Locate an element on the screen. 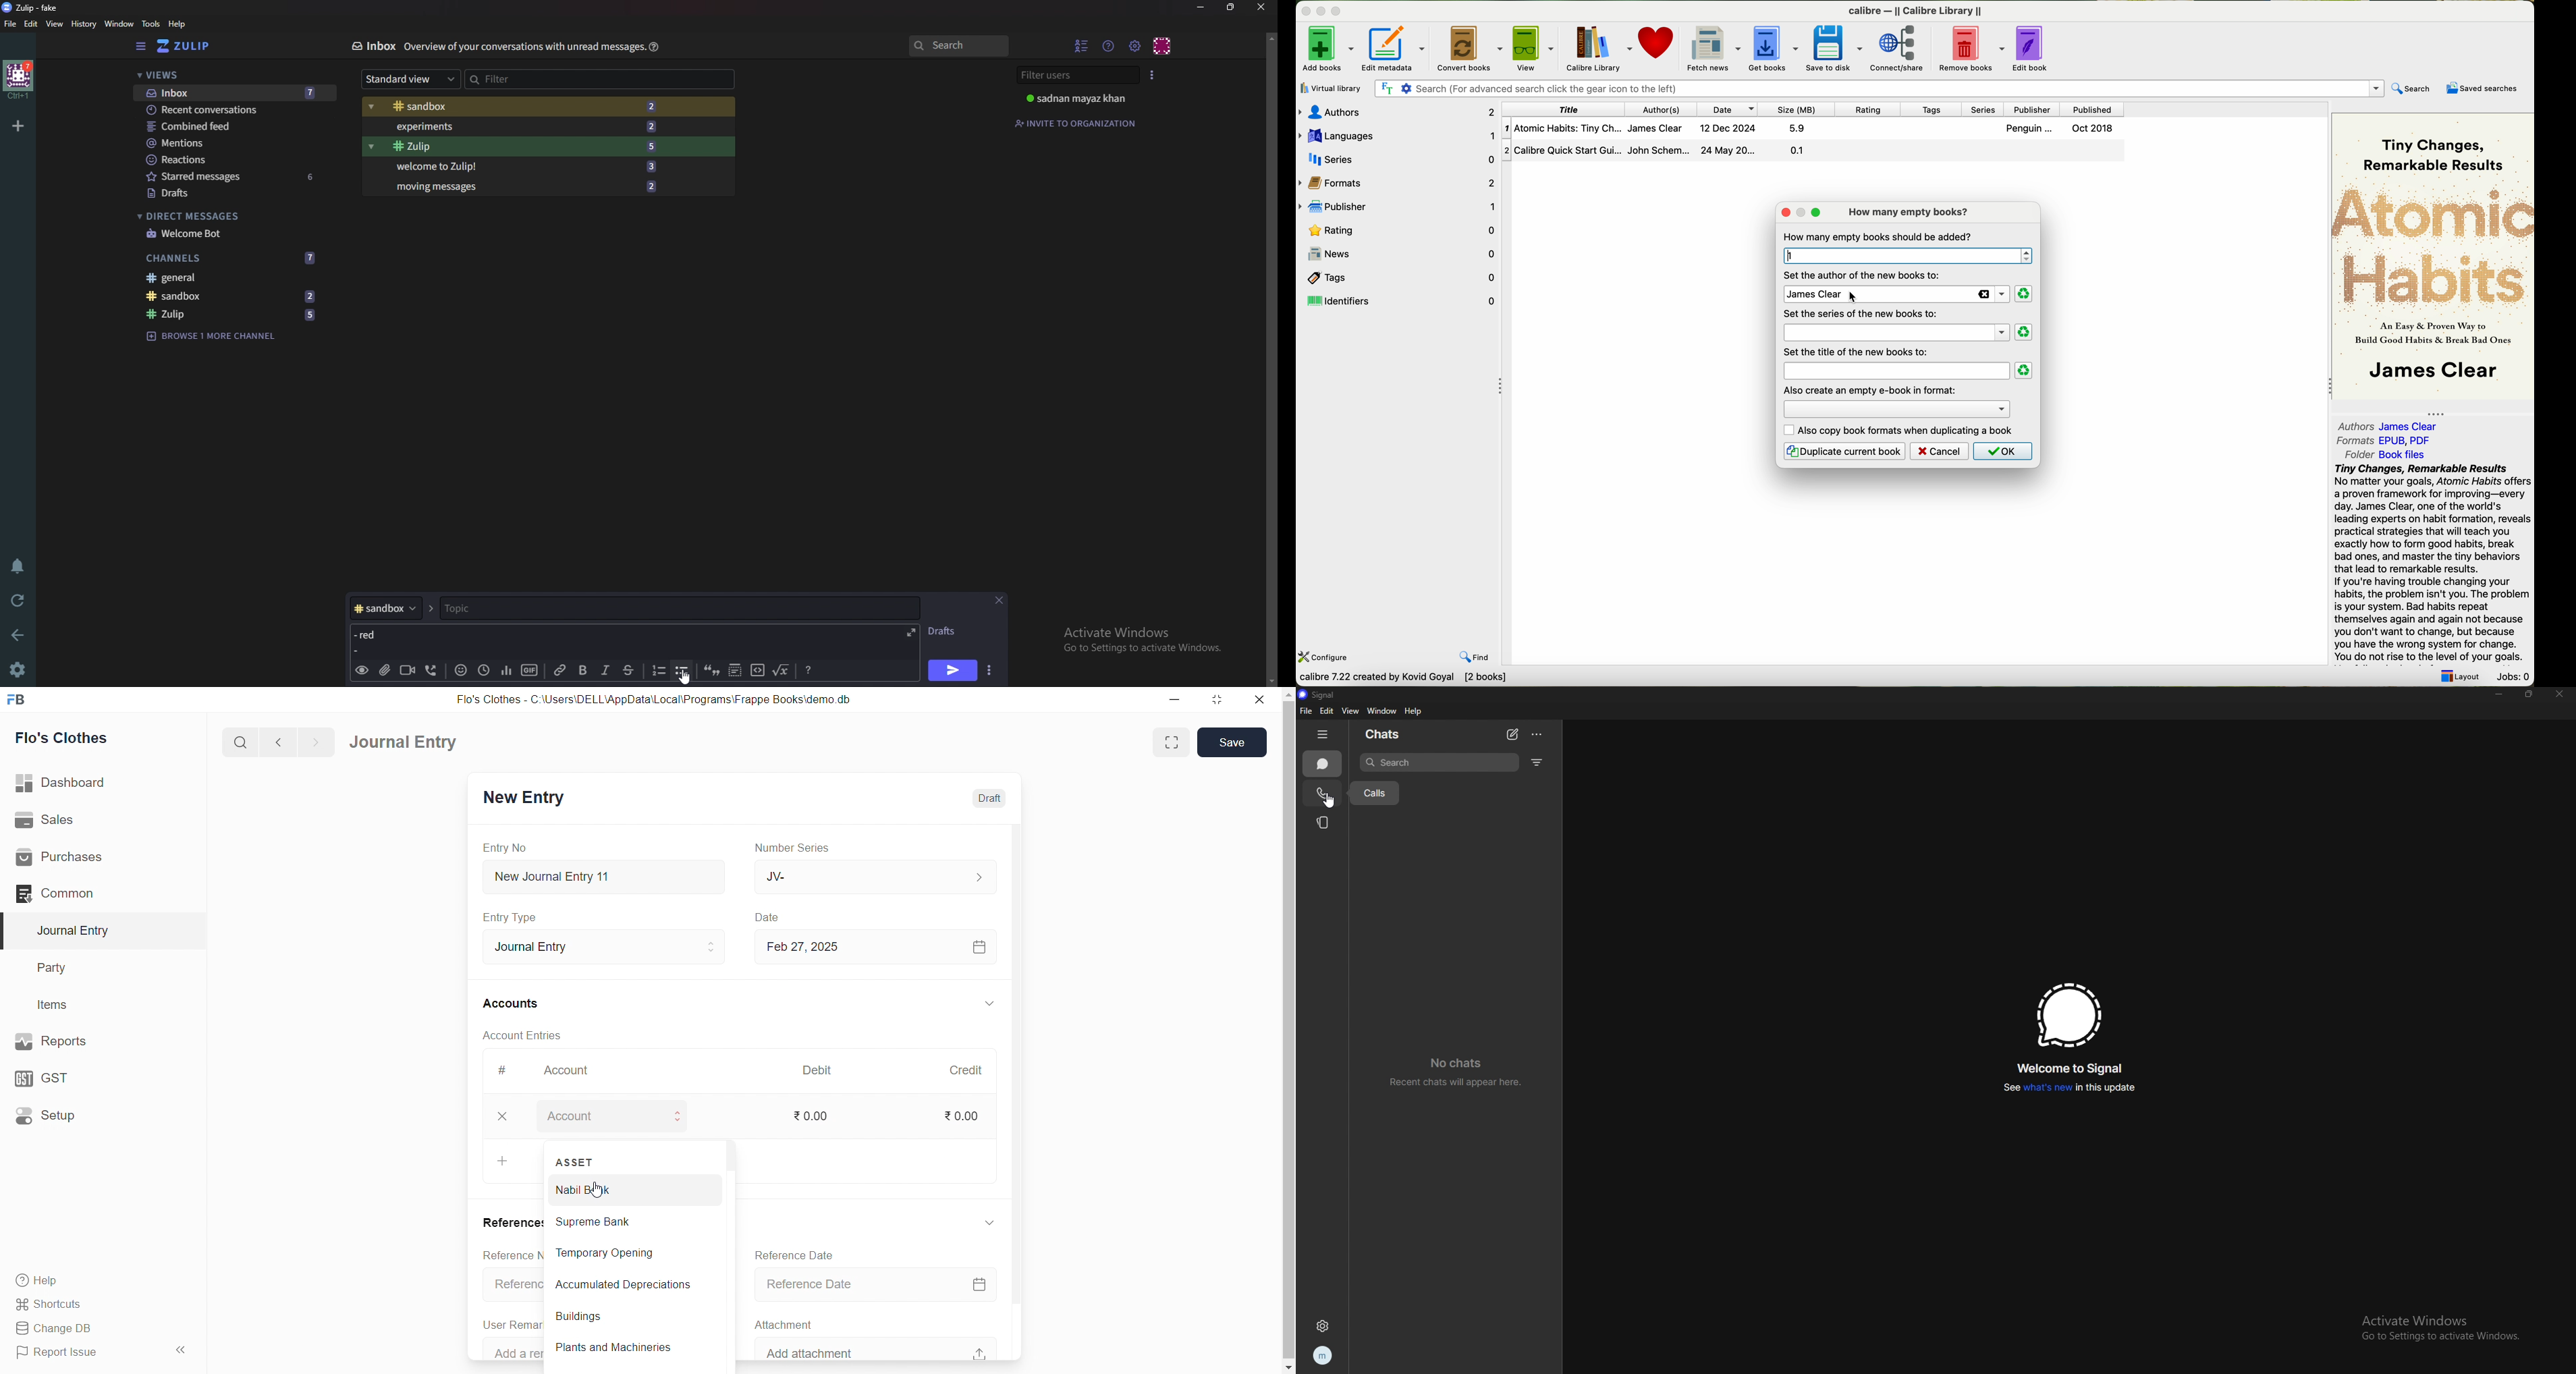 This screenshot has height=1400, width=2576. Browse channel is located at coordinates (212, 335).